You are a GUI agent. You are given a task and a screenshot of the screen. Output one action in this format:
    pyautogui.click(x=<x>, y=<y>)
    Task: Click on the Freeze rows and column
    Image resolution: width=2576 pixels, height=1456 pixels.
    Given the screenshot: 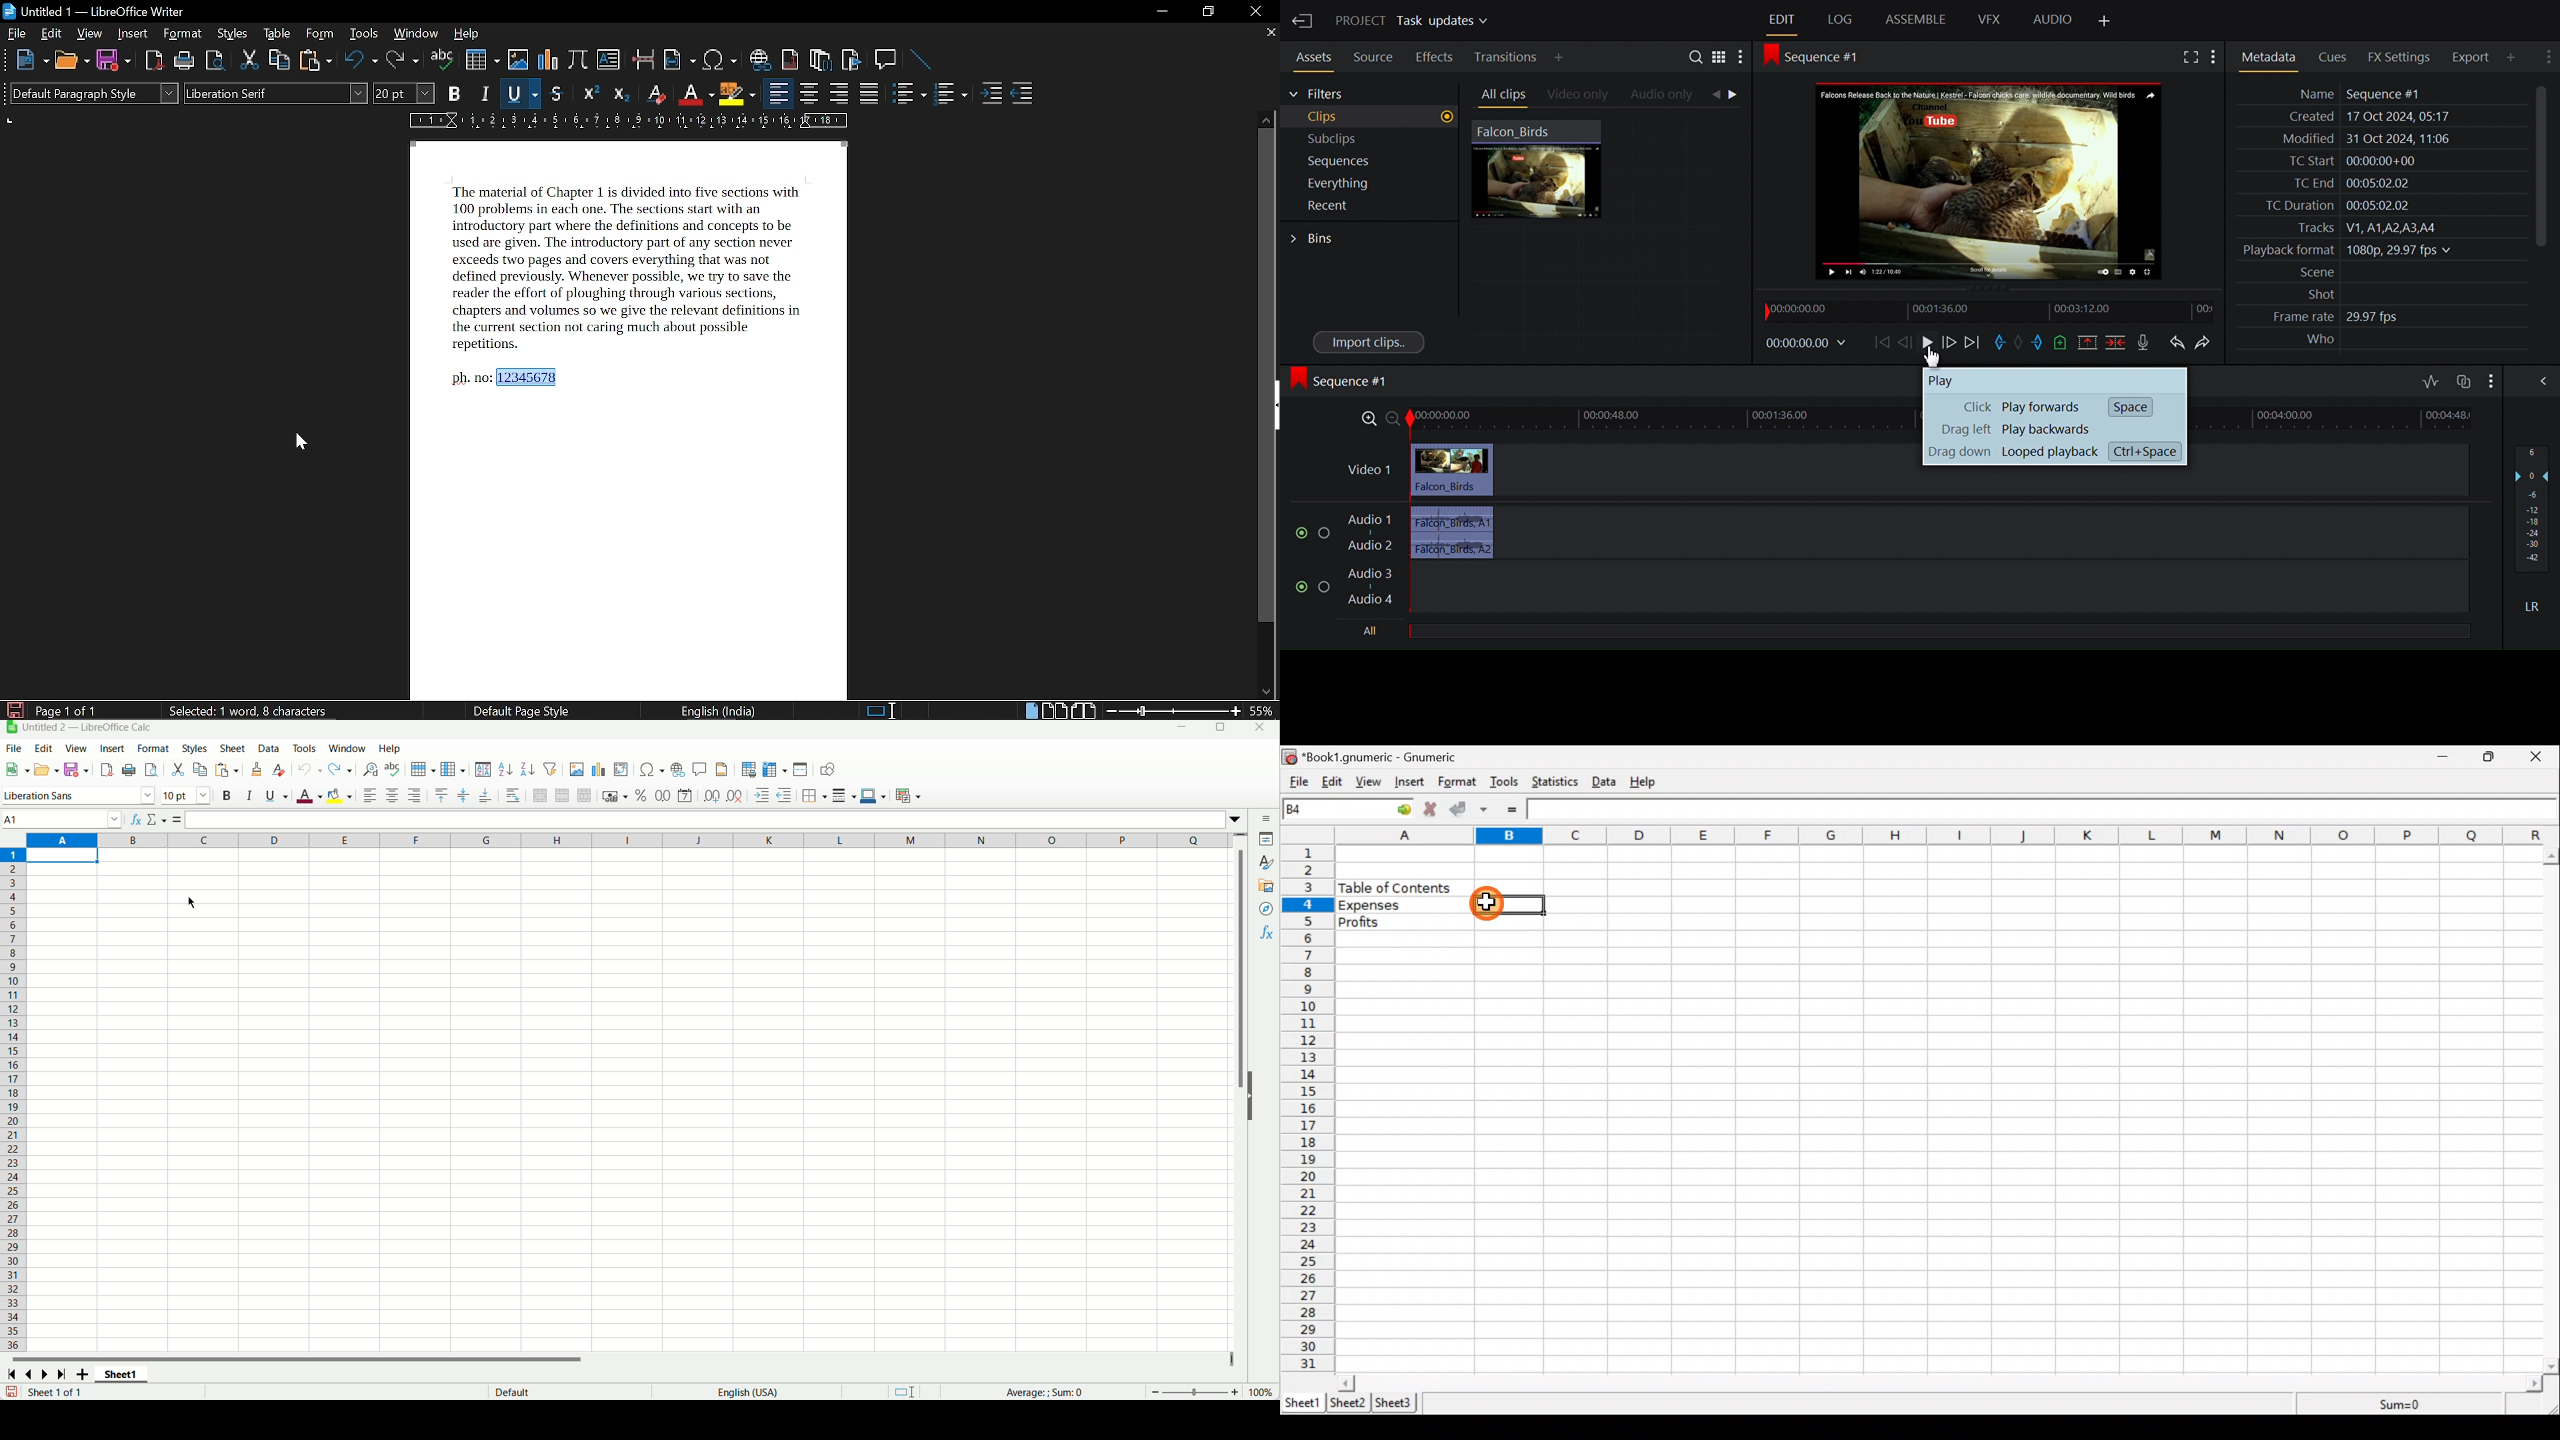 What is the action you would take?
    pyautogui.click(x=775, y=769)
    